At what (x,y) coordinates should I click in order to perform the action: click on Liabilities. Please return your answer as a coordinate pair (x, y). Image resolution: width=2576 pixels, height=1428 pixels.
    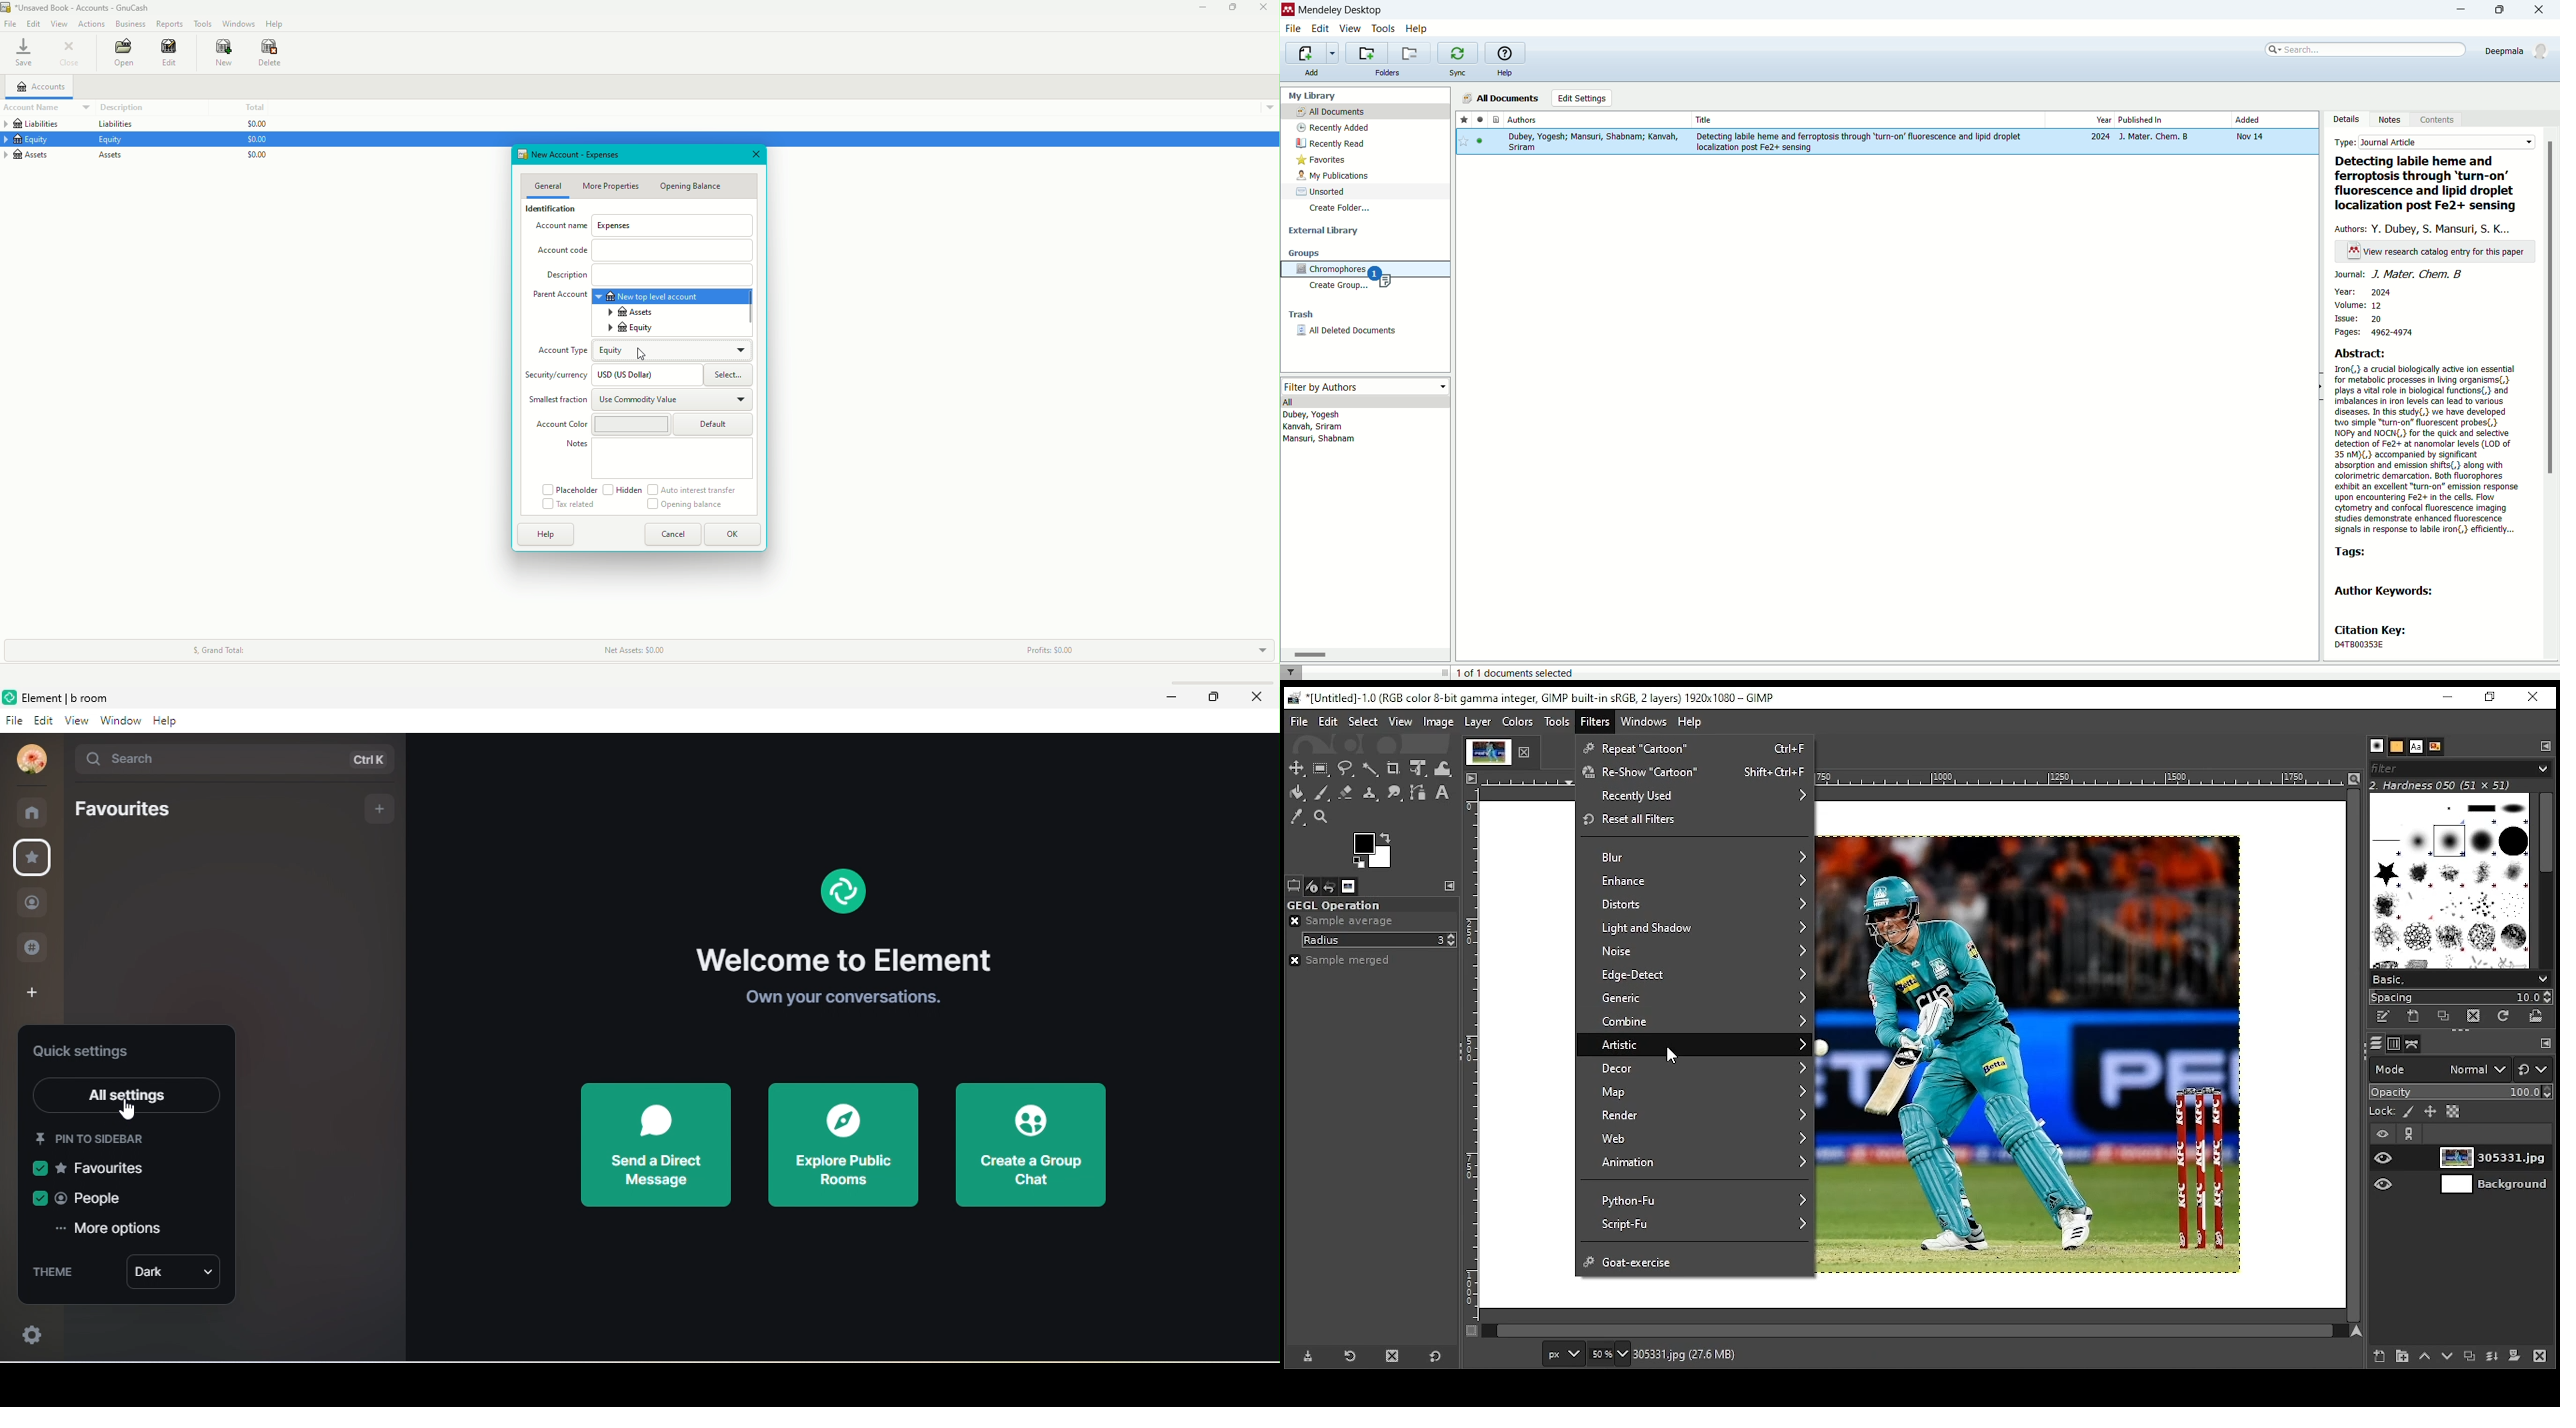
    Looking at the image, I should click on (39, 124).